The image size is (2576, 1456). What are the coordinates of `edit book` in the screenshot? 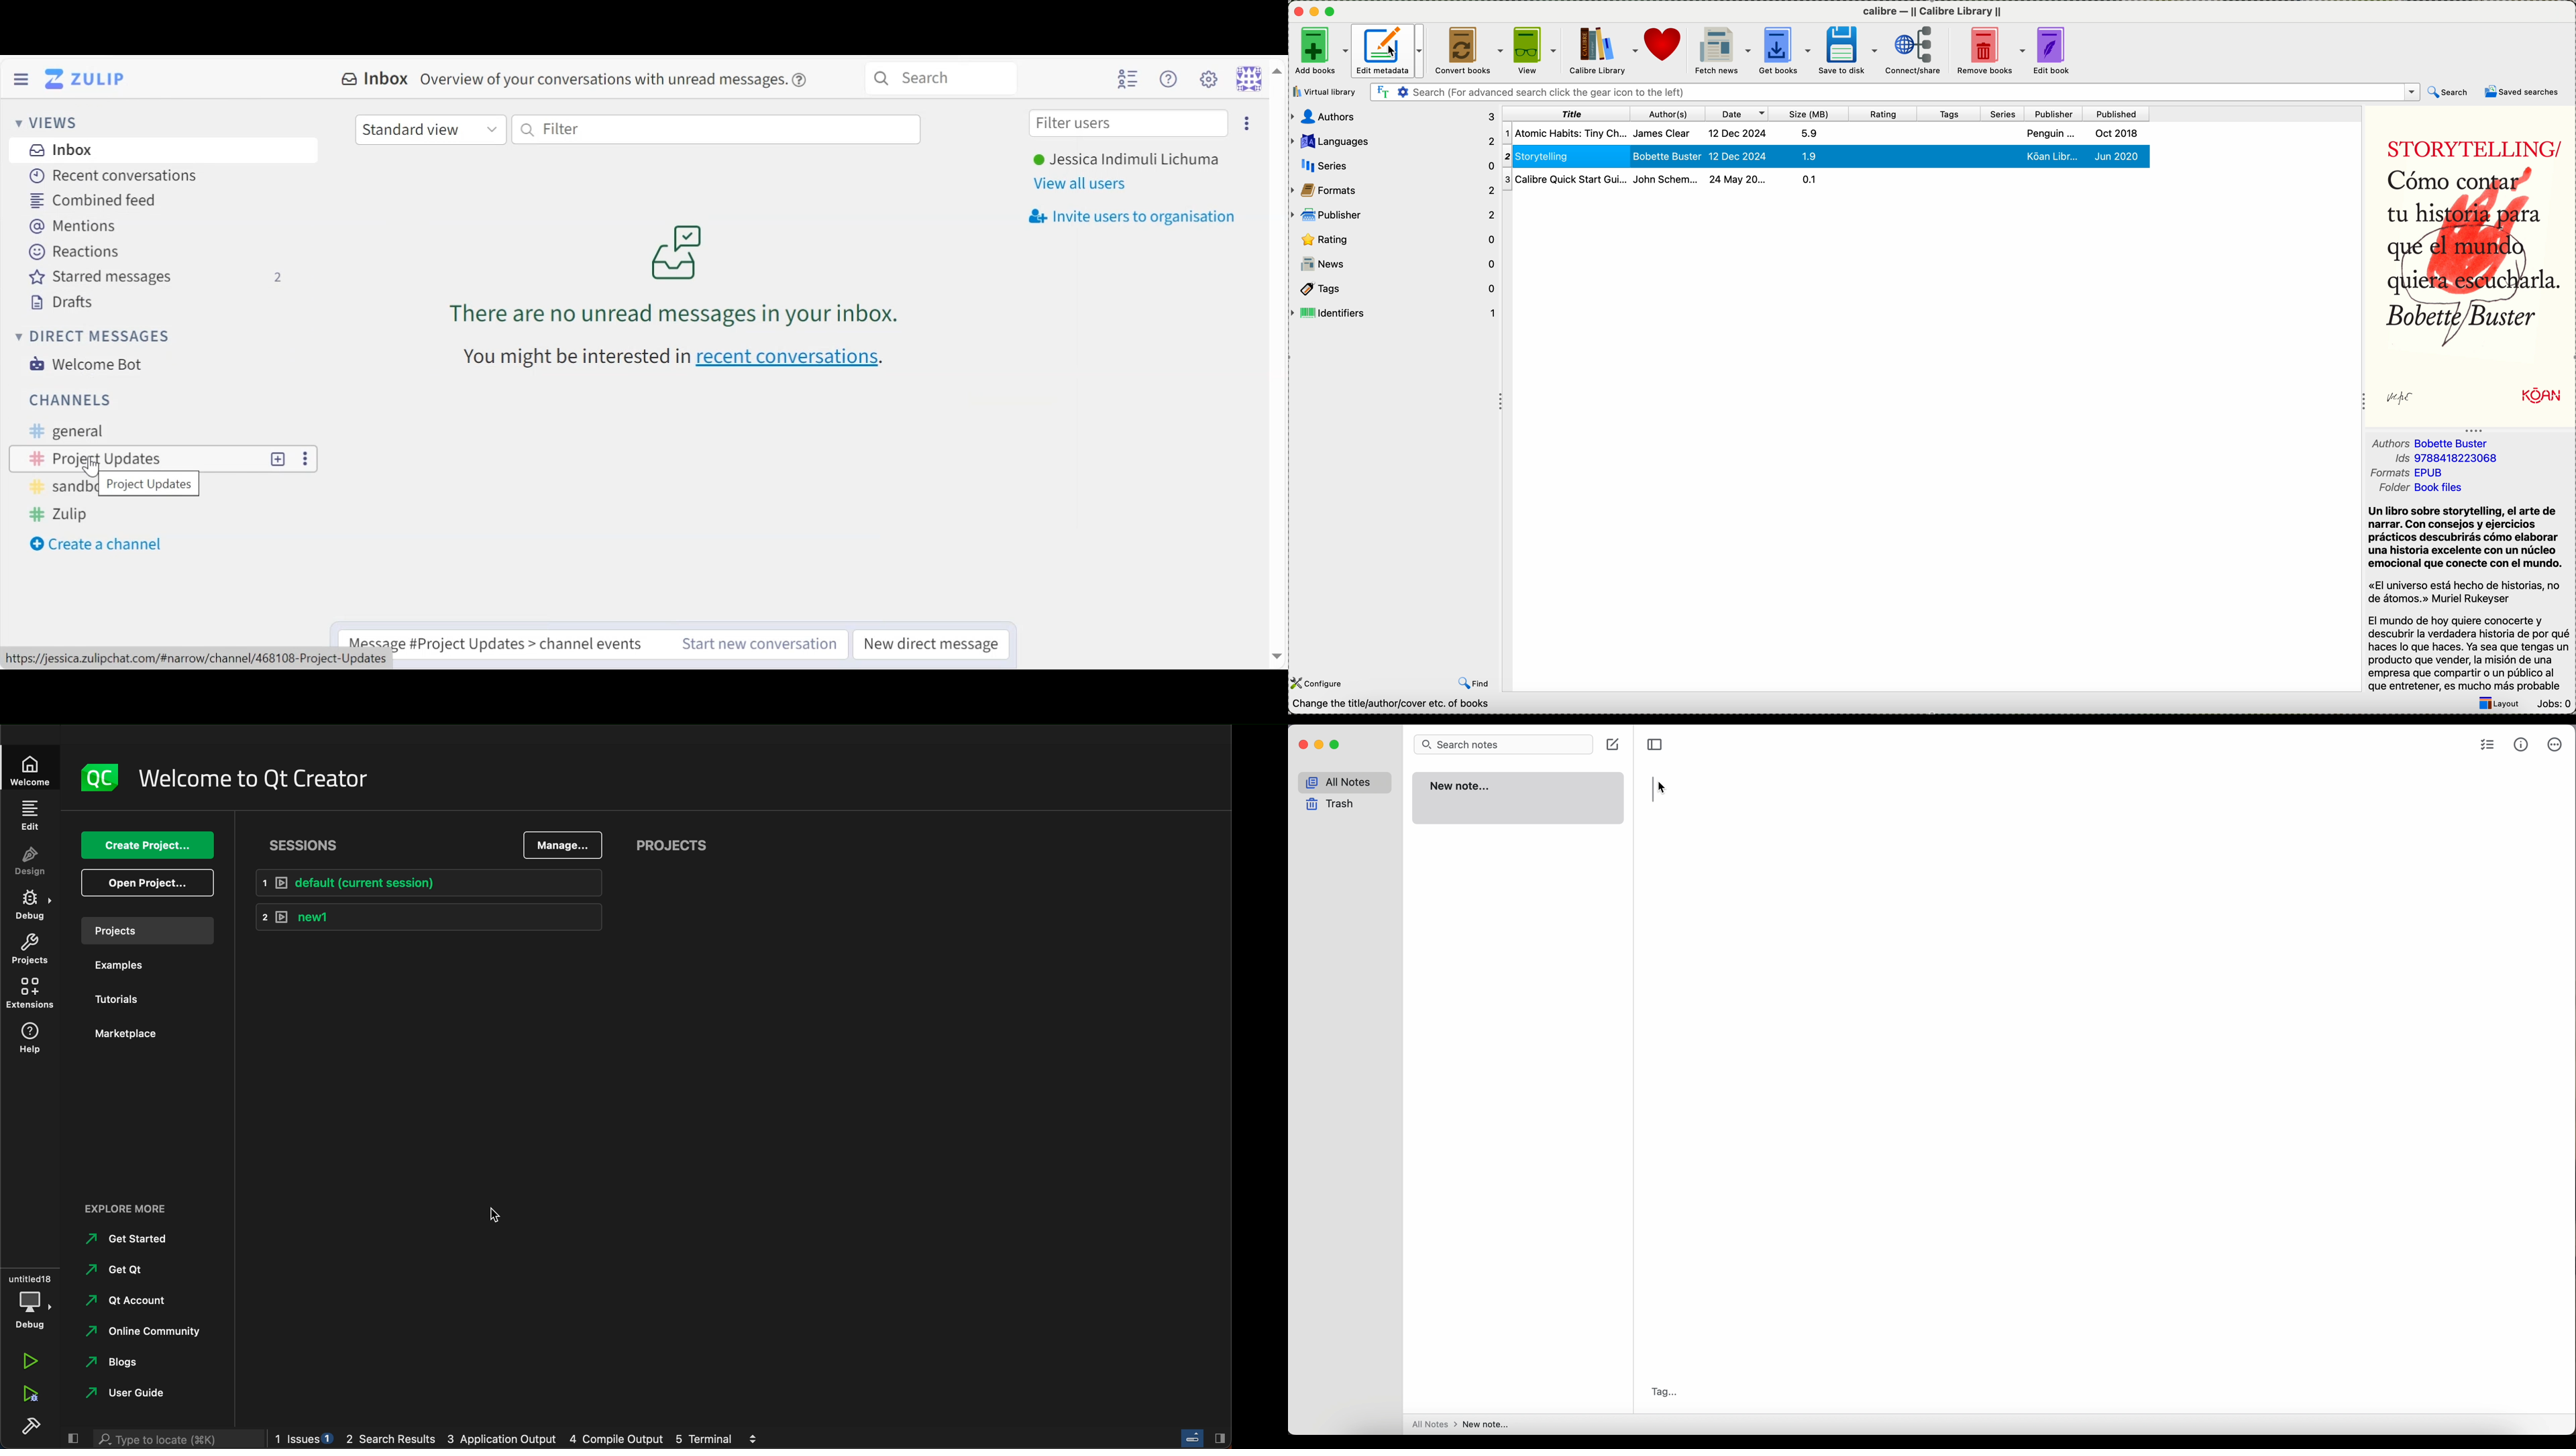 It's located at (2054, 52).